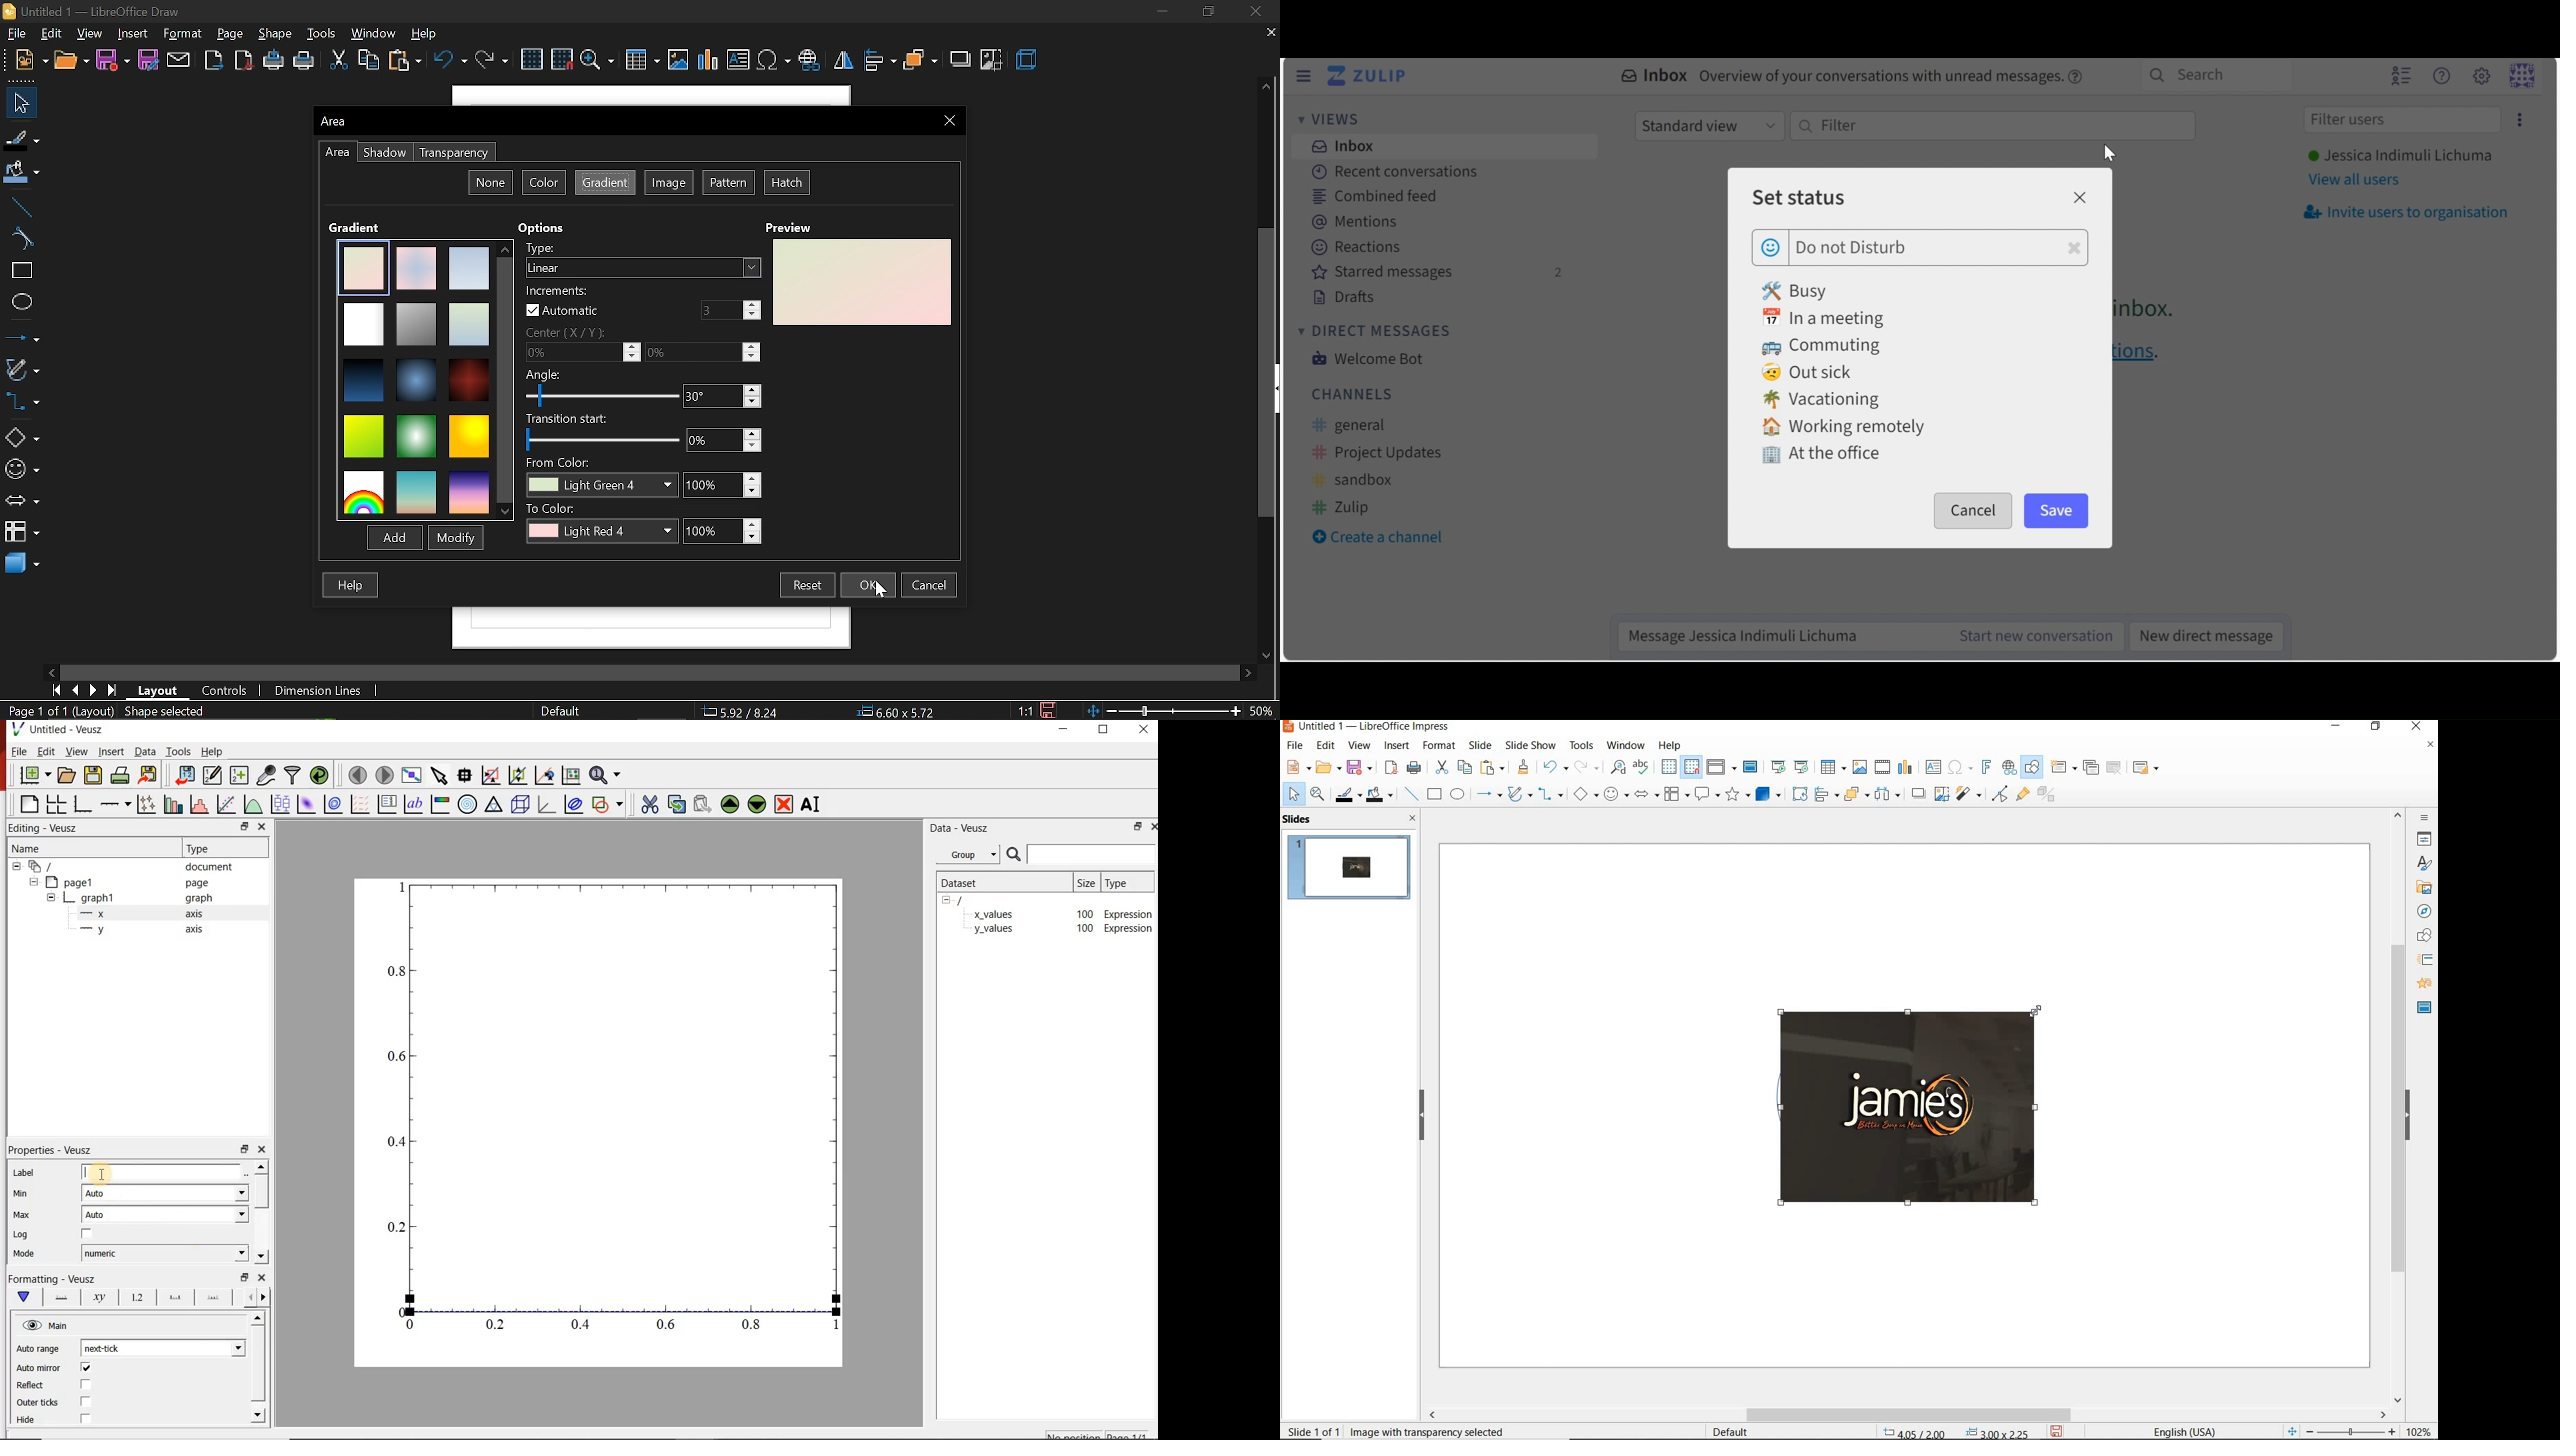 This screenshot has width=2576, height=1456. Describe the element at coordinates (932, 585) in the screenshot. I see `cancel` at that location.